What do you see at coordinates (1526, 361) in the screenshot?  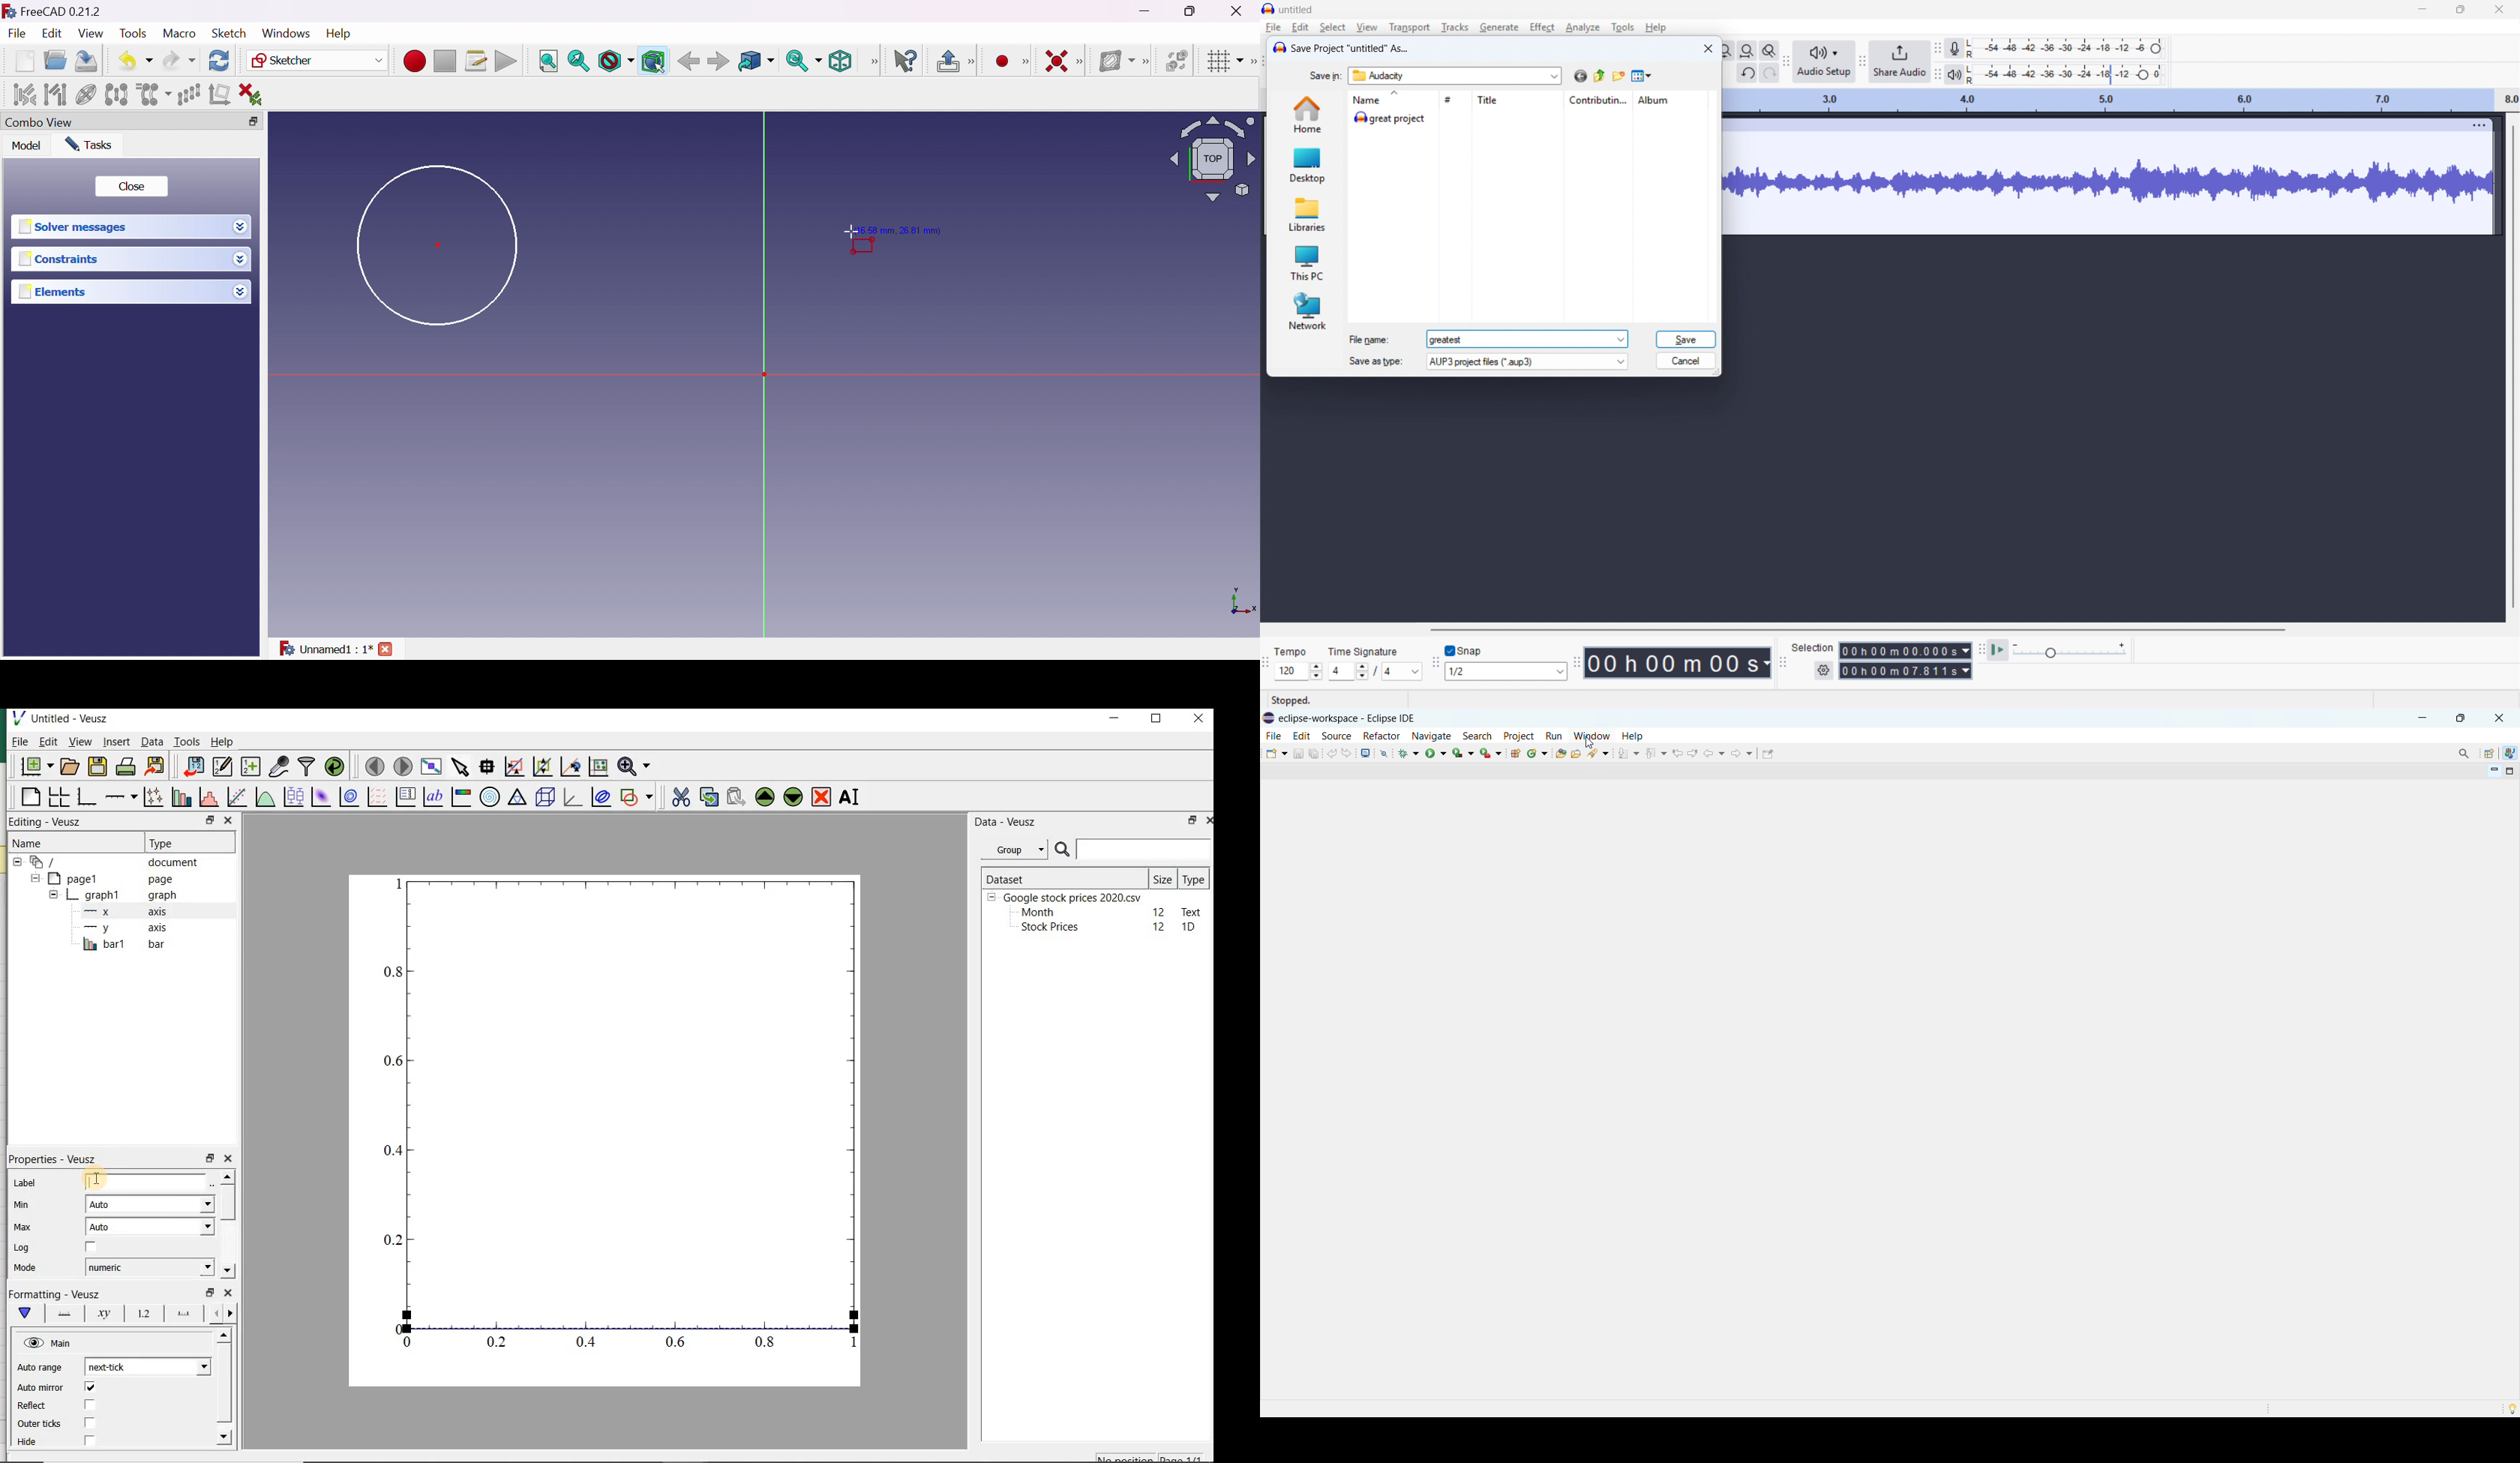 I see `save as type` at bounding box center [1526, 361].